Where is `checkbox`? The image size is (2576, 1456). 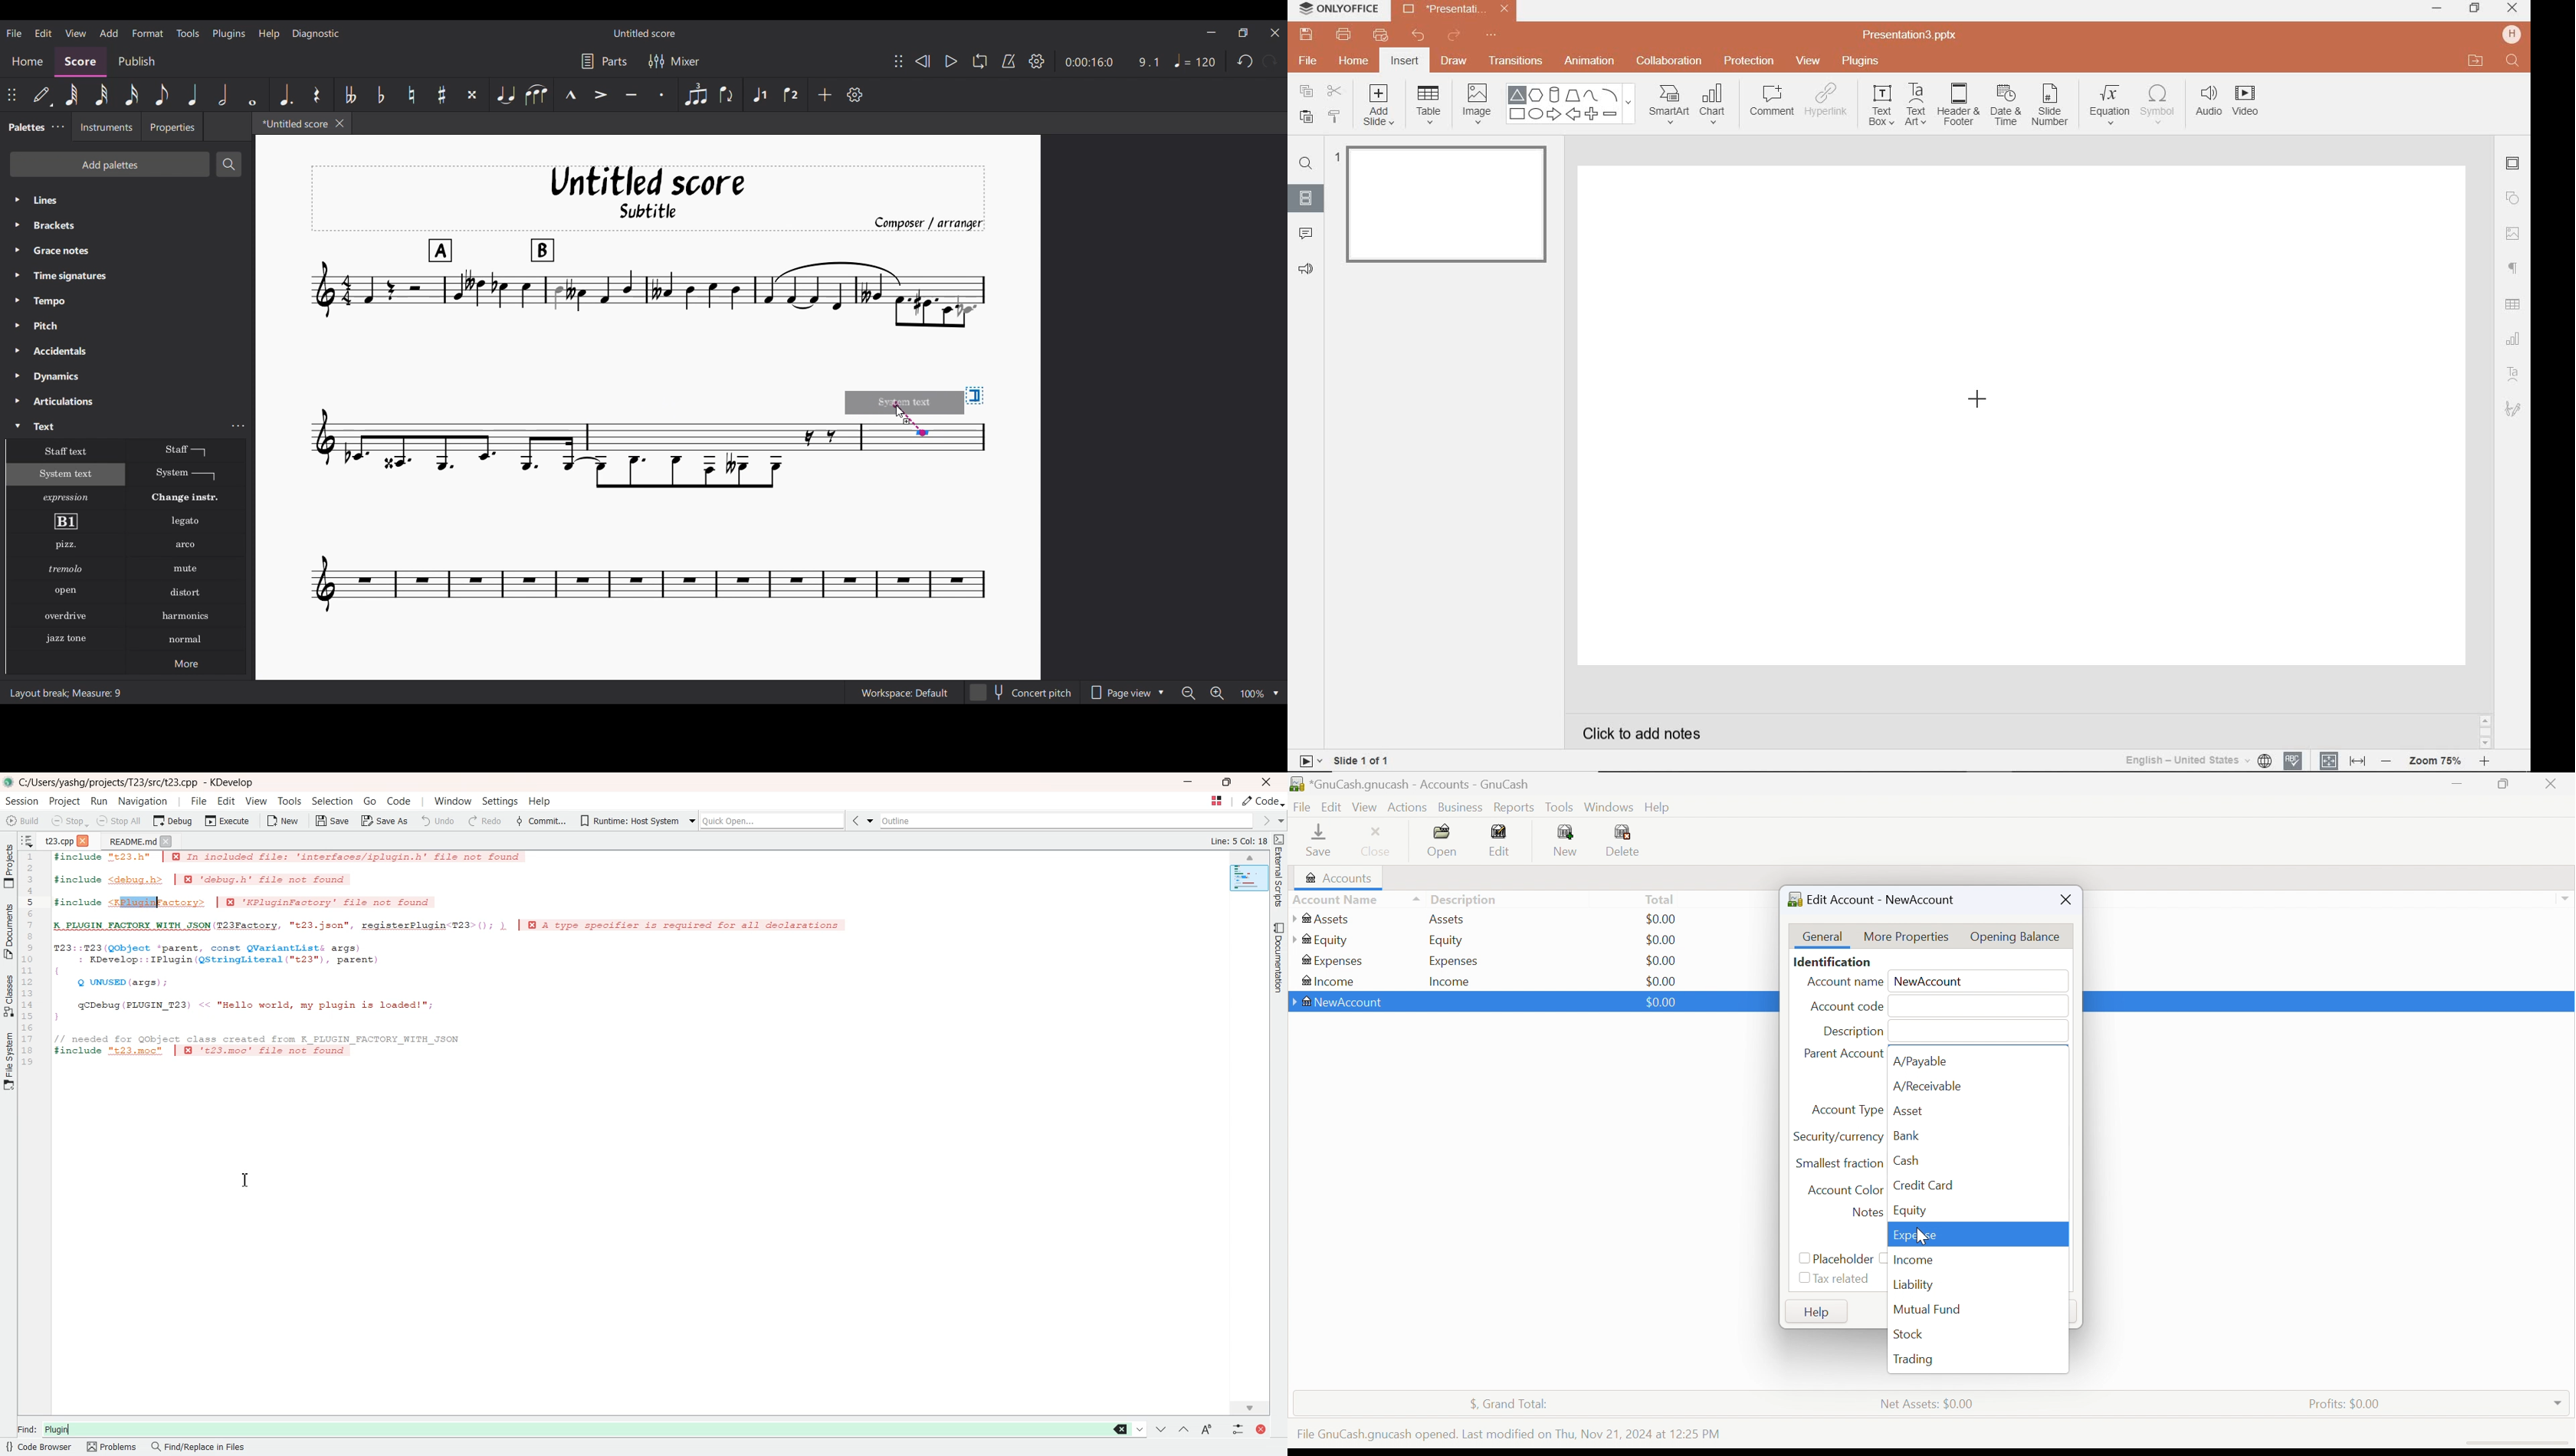 checkbox is located at coordinates (1884, 1259).